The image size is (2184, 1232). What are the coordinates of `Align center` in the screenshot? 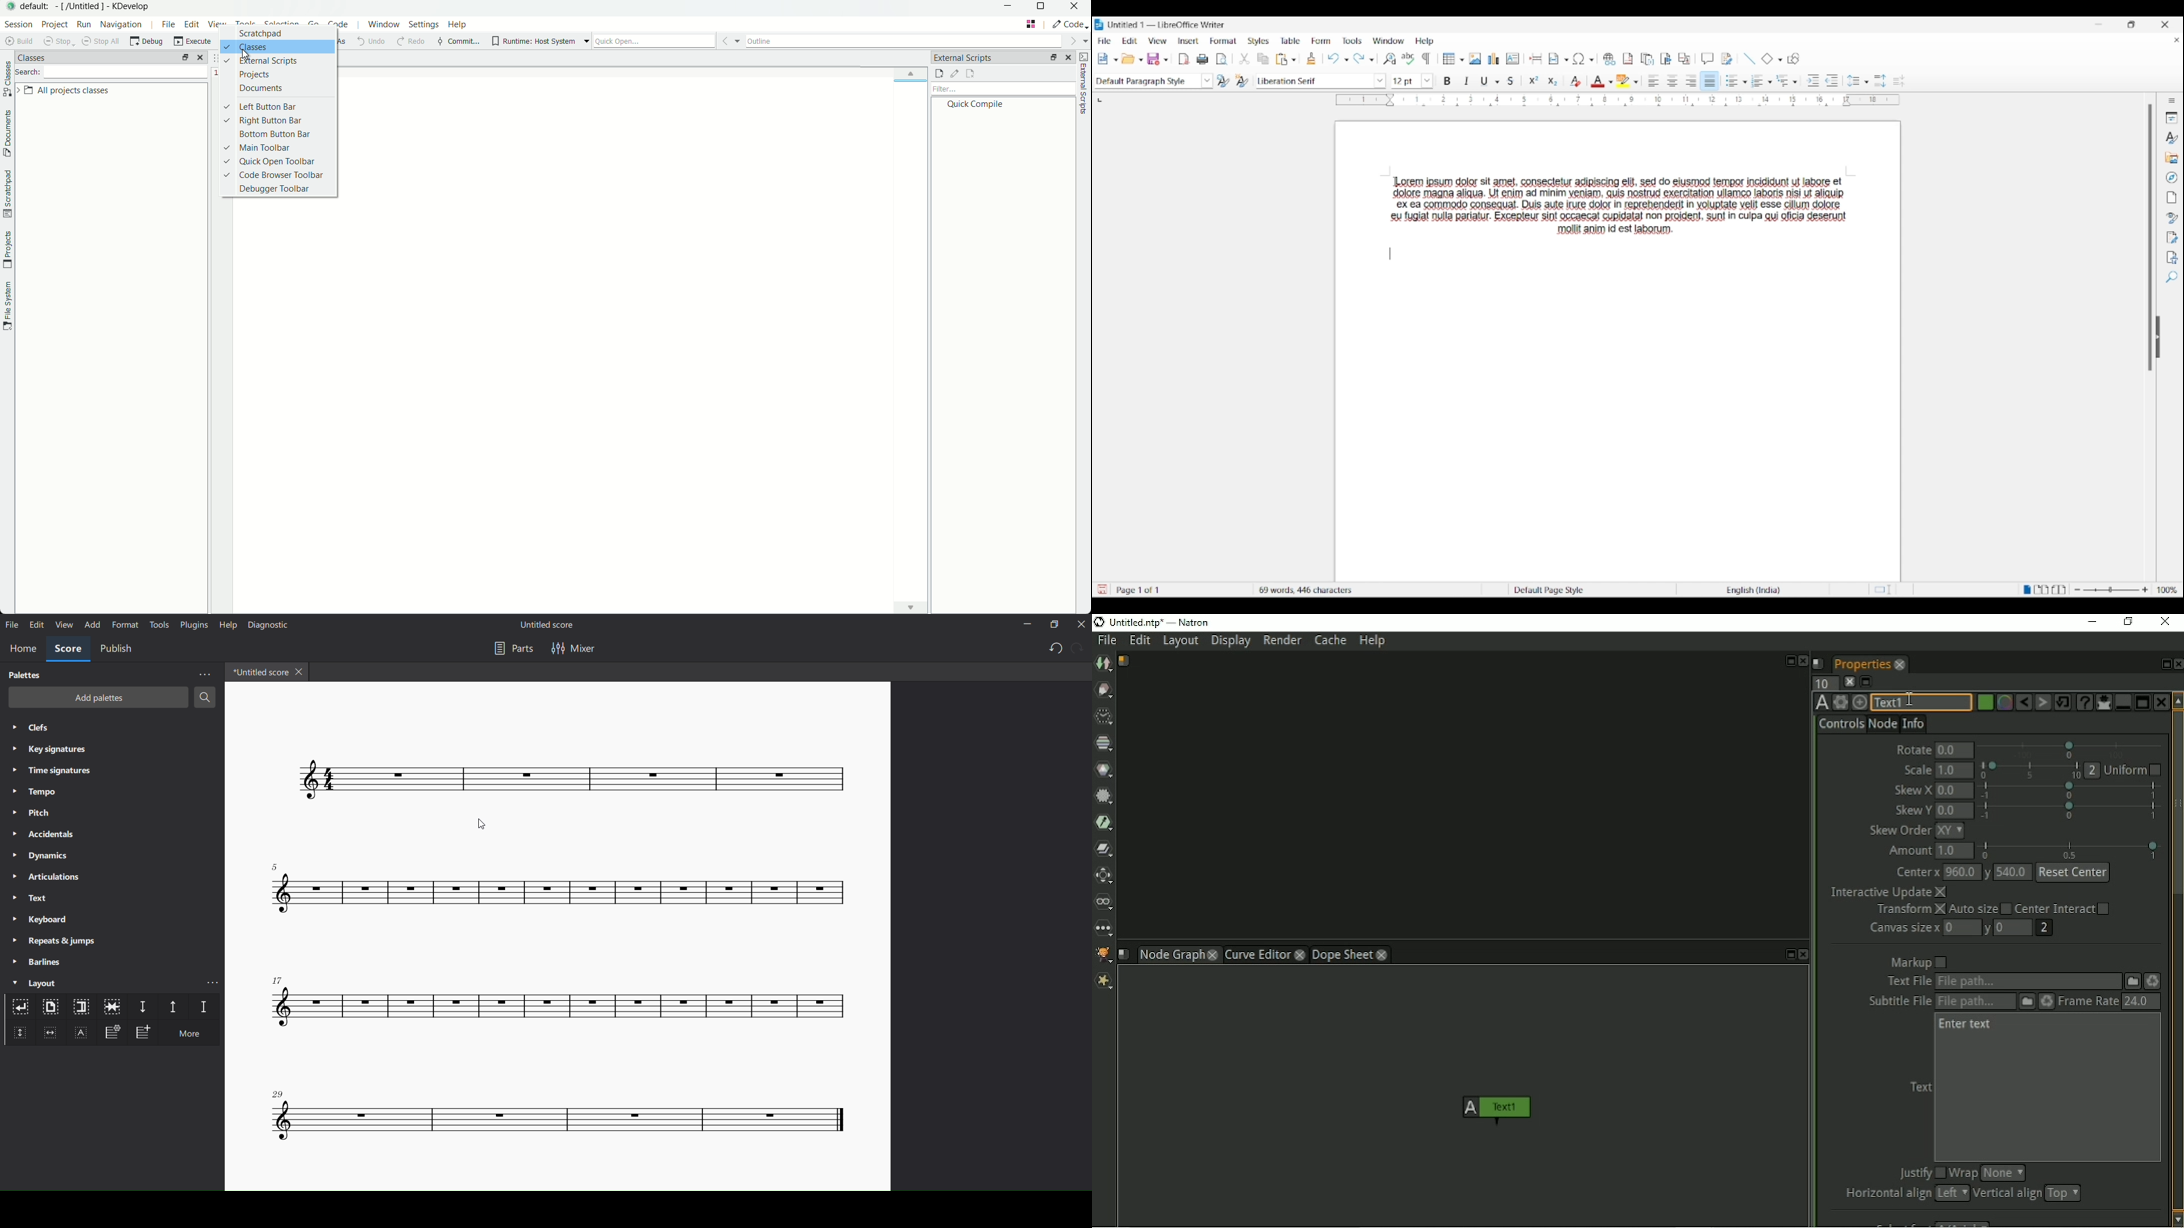 It's located at (1672, 81).